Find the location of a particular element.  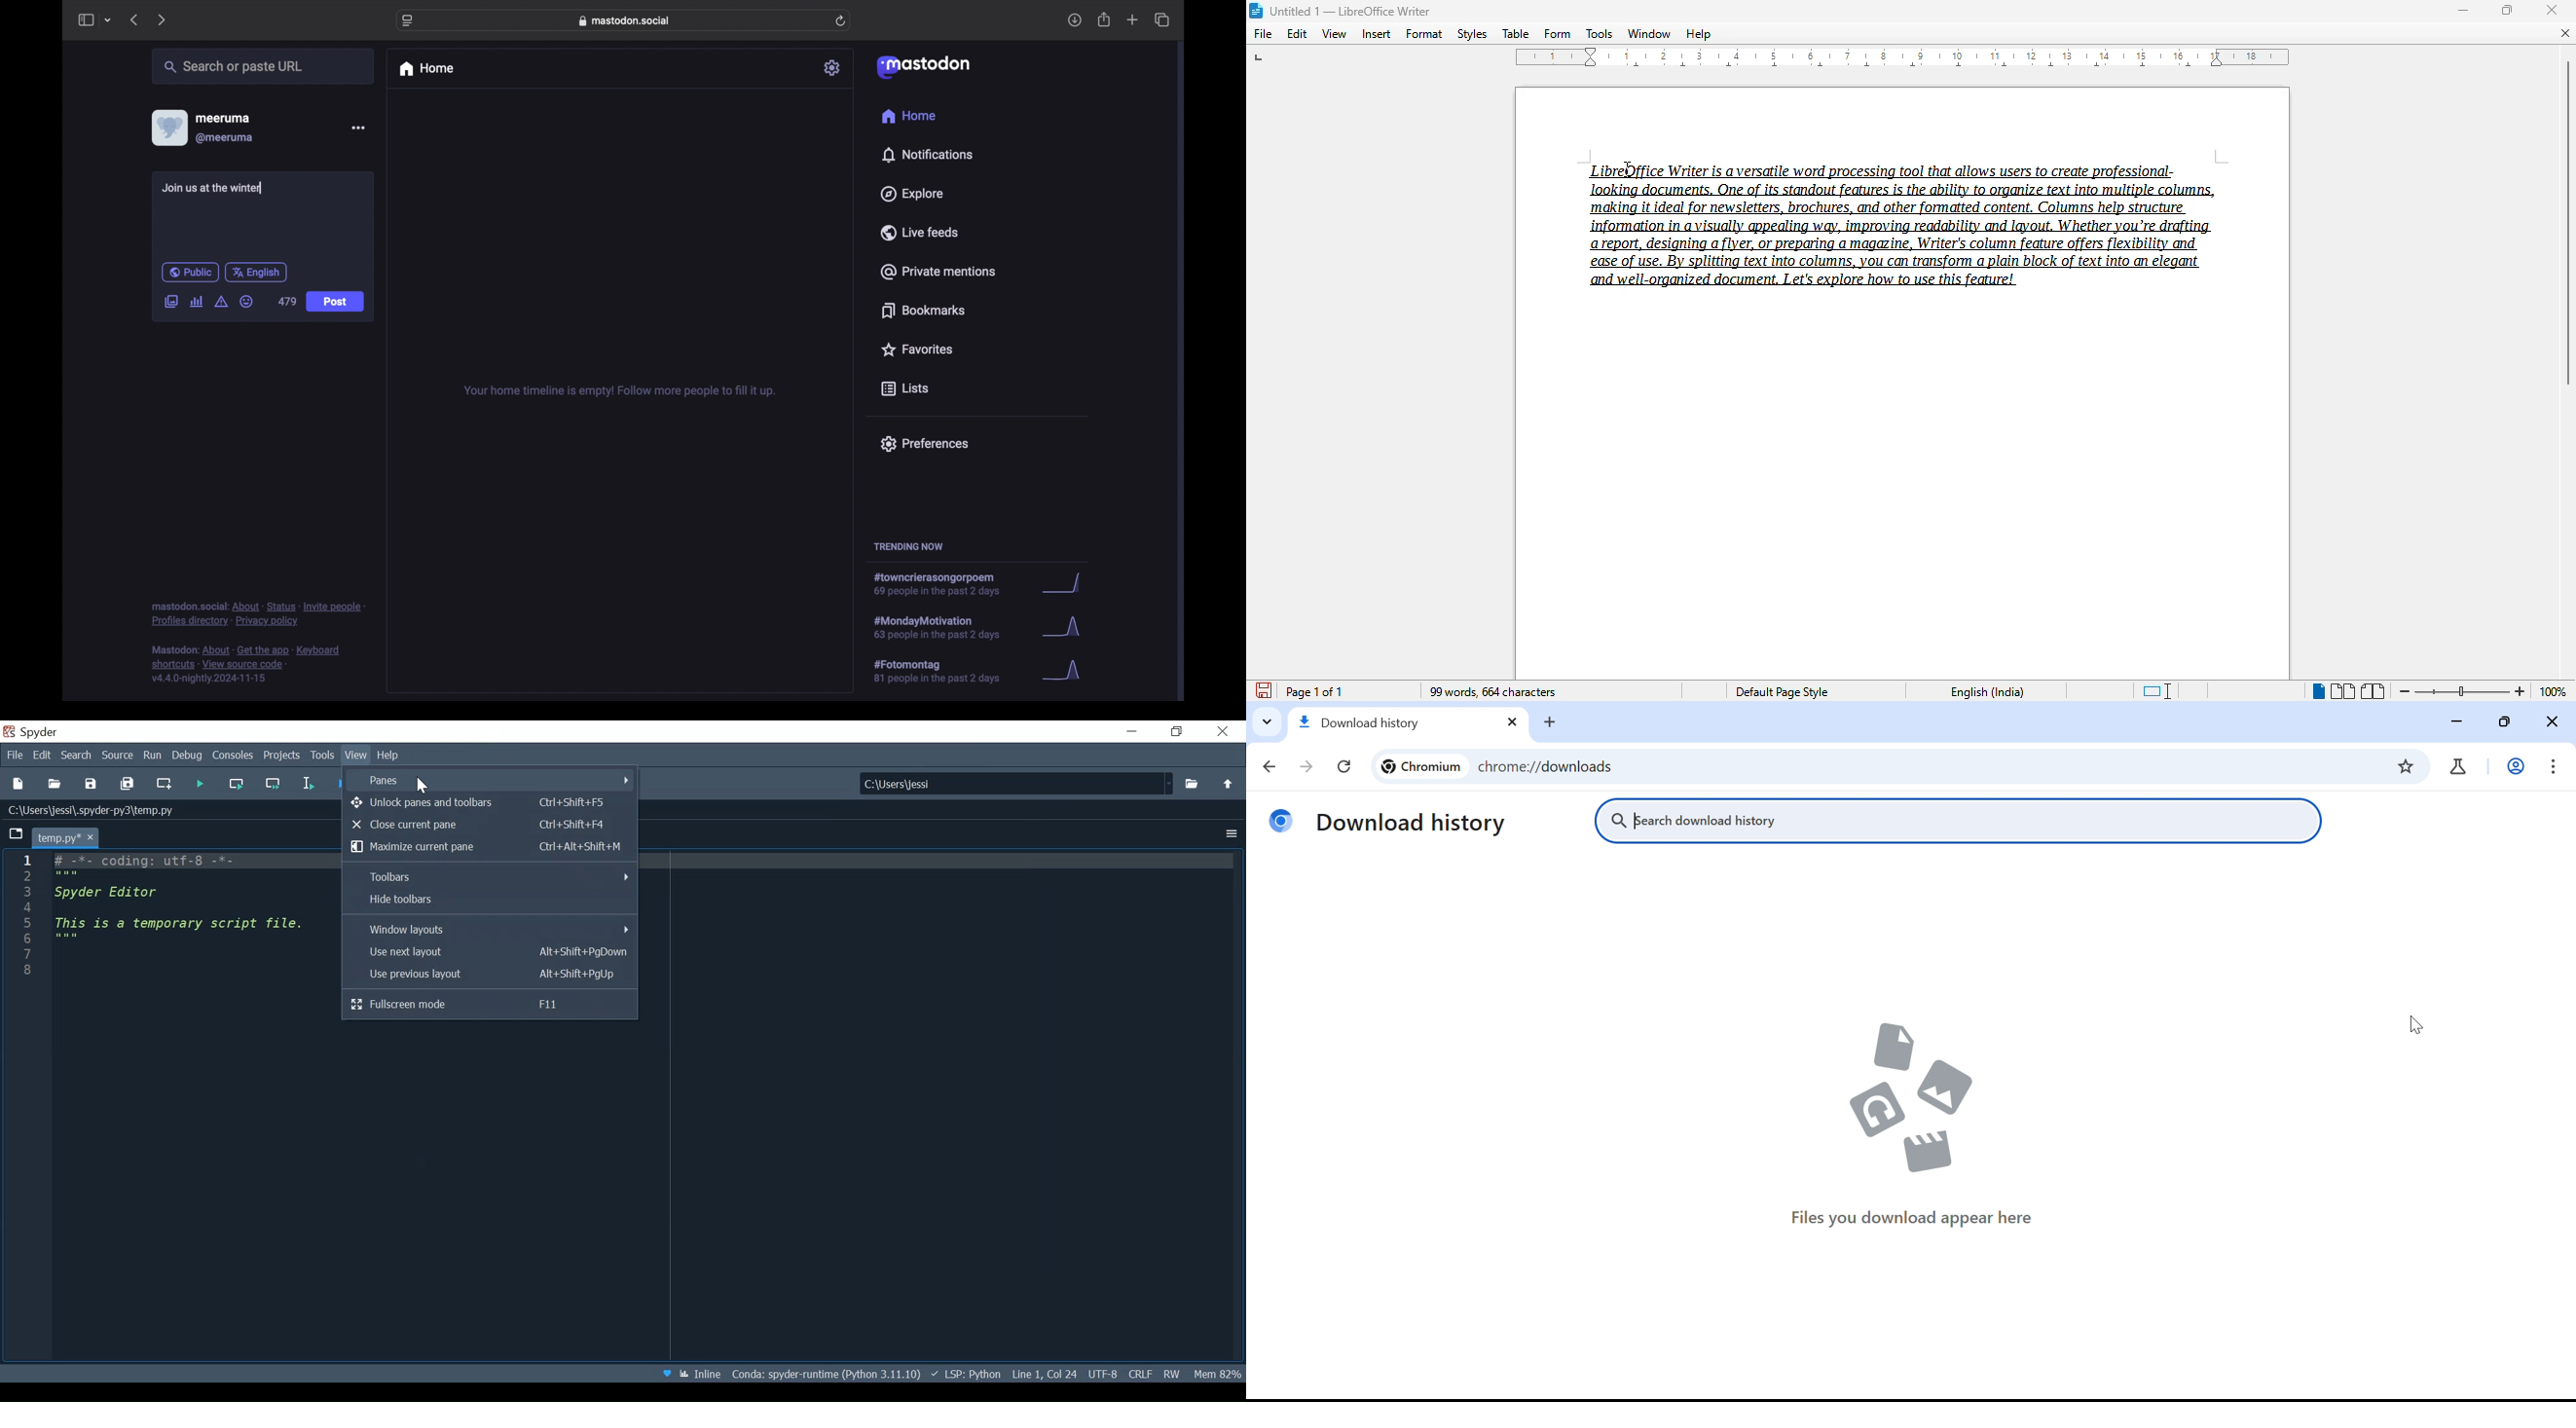

Search icon is located at coordinates (1618, 823).